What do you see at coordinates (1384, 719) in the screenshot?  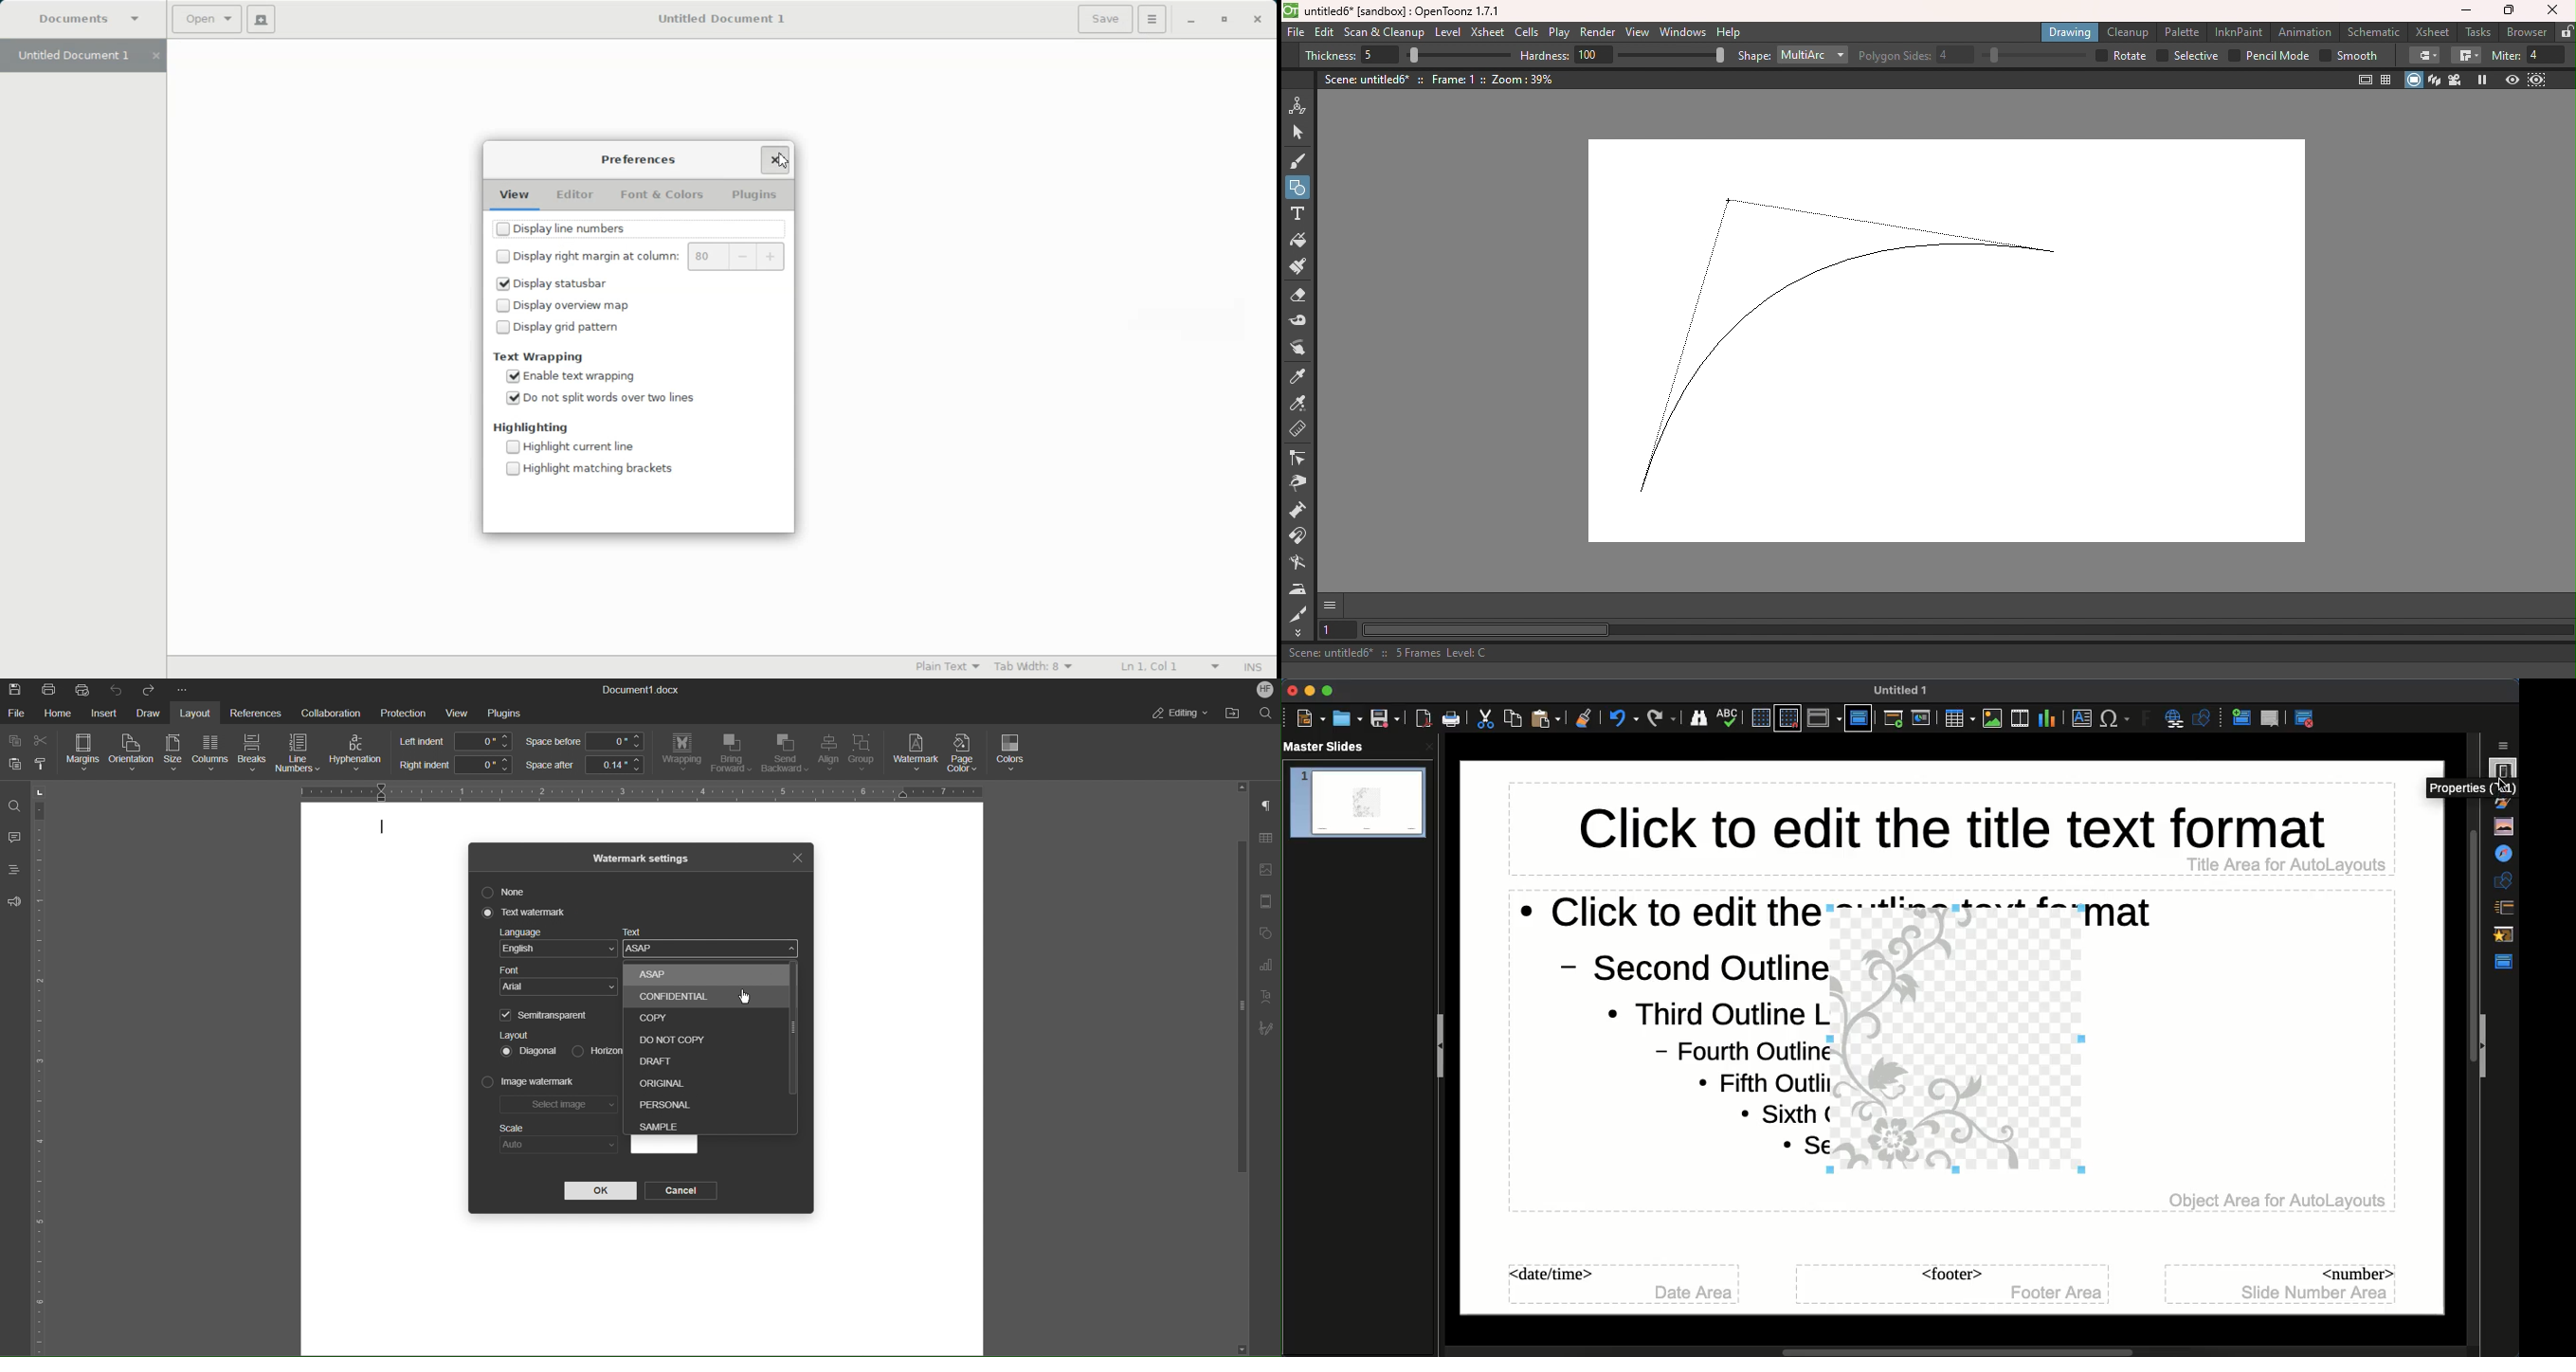 I see `Save` at bounding box center [1384, 719].